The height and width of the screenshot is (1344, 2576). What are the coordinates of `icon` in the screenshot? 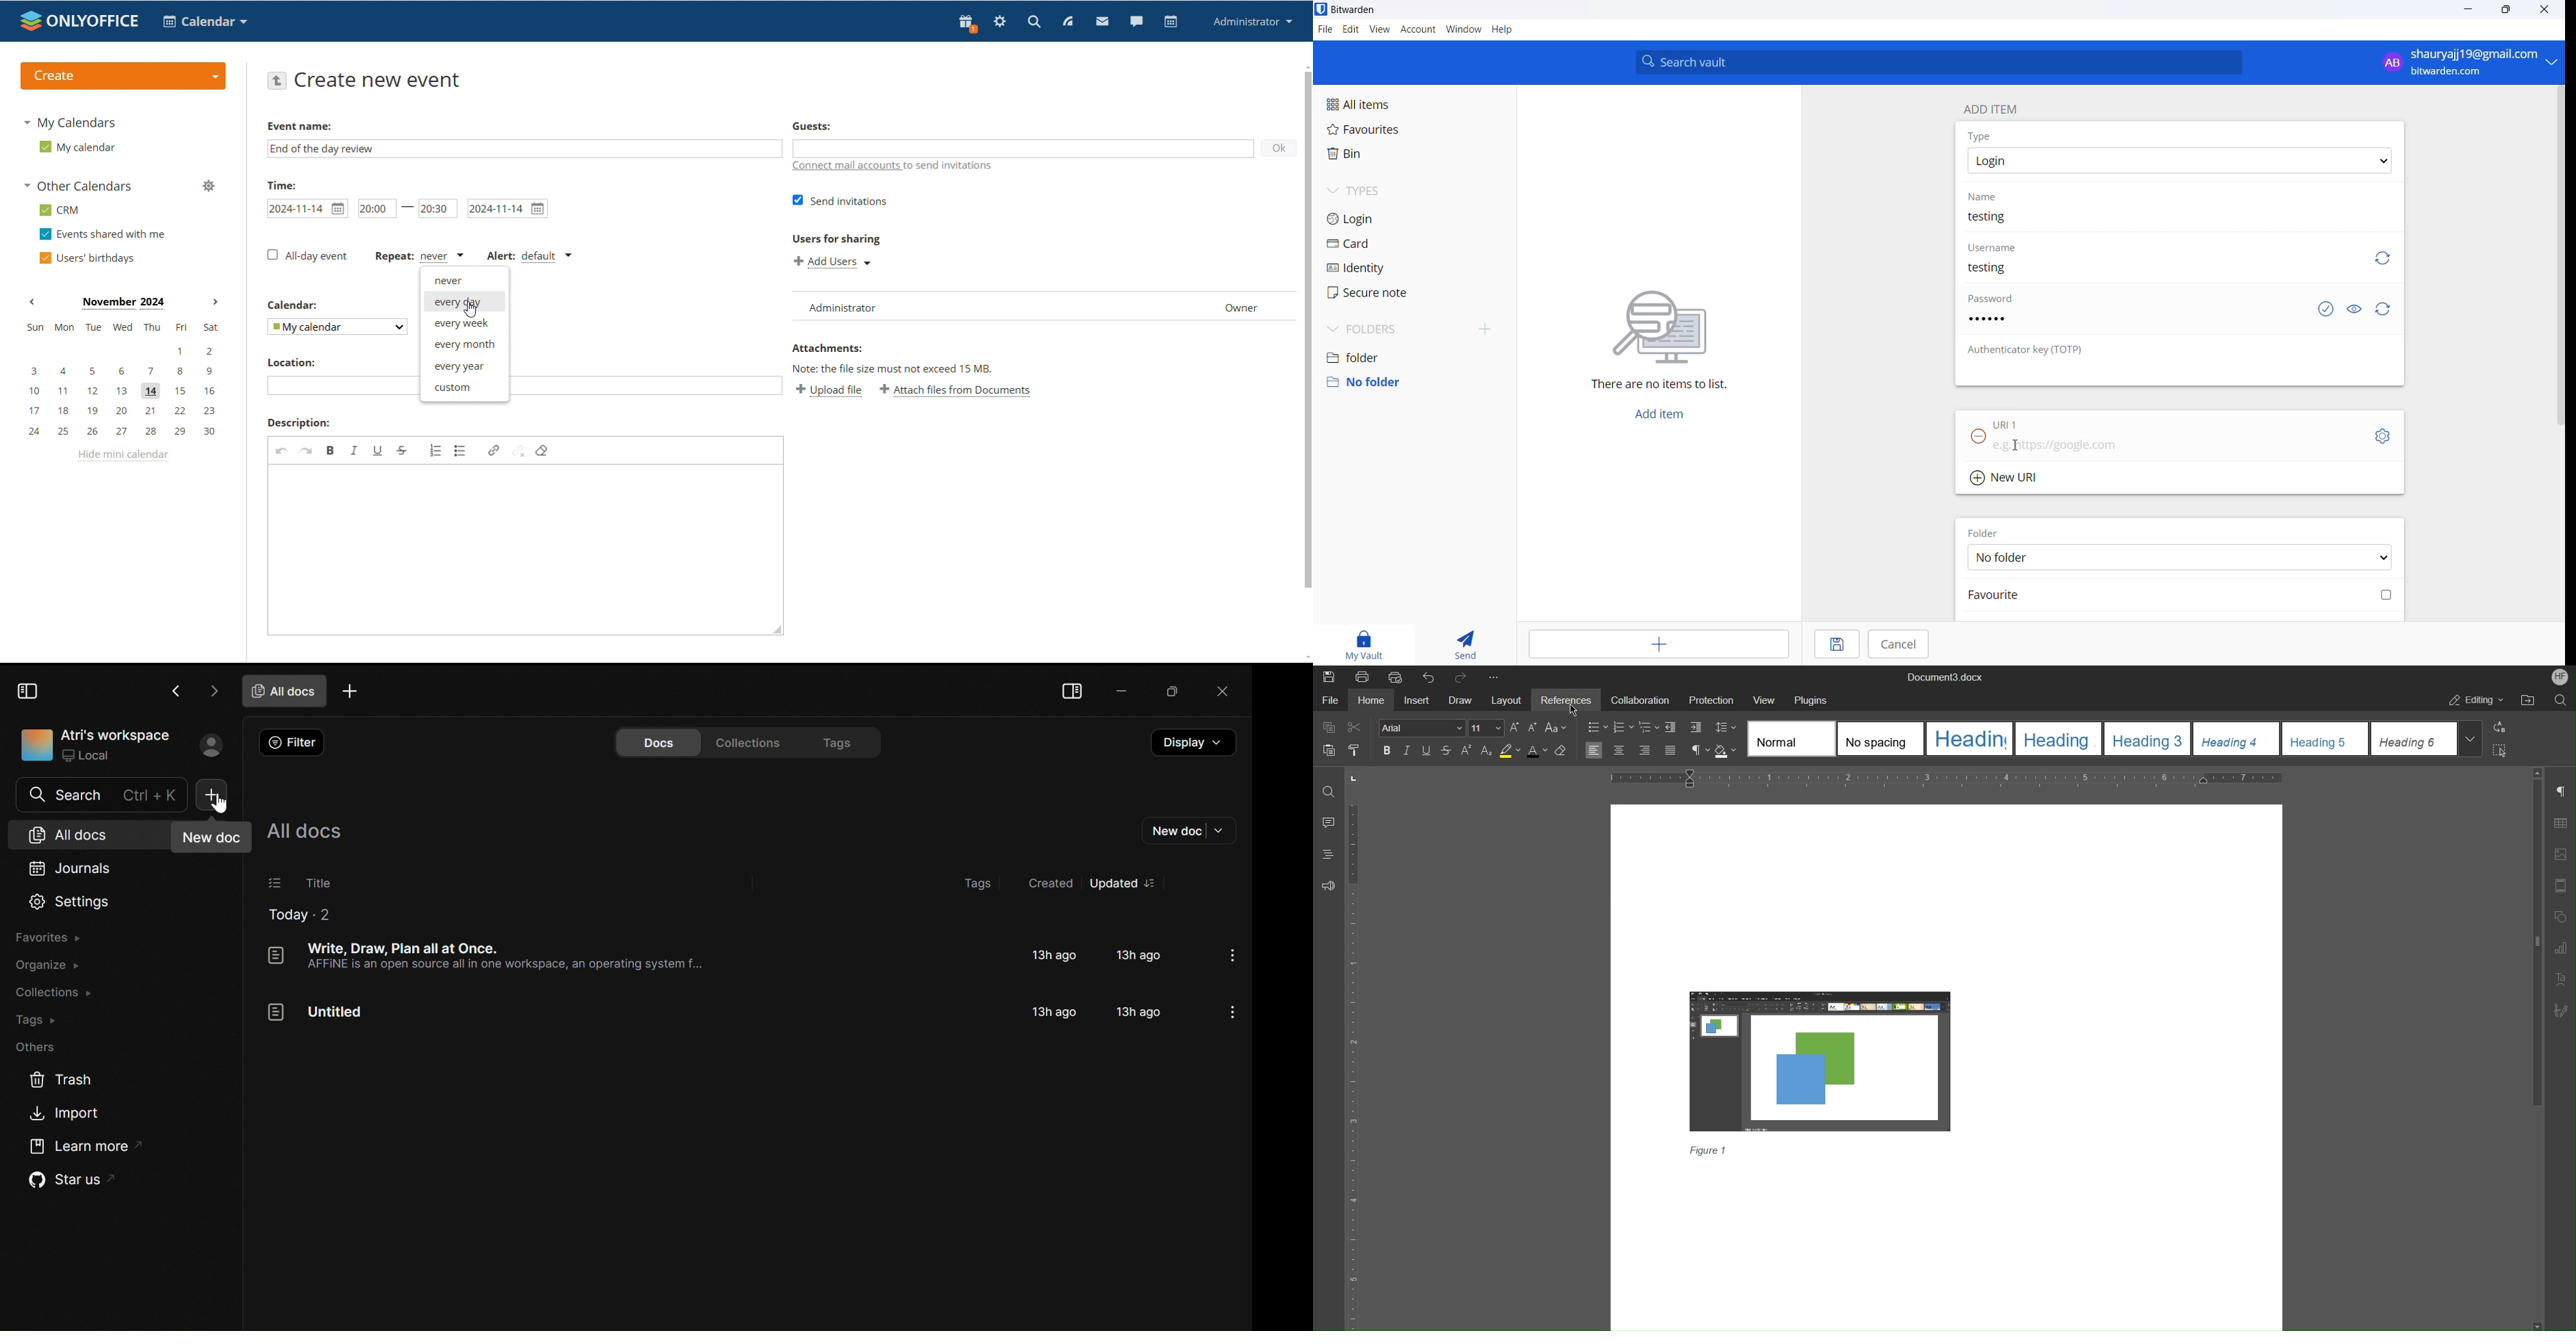 It's located at (276, 955).